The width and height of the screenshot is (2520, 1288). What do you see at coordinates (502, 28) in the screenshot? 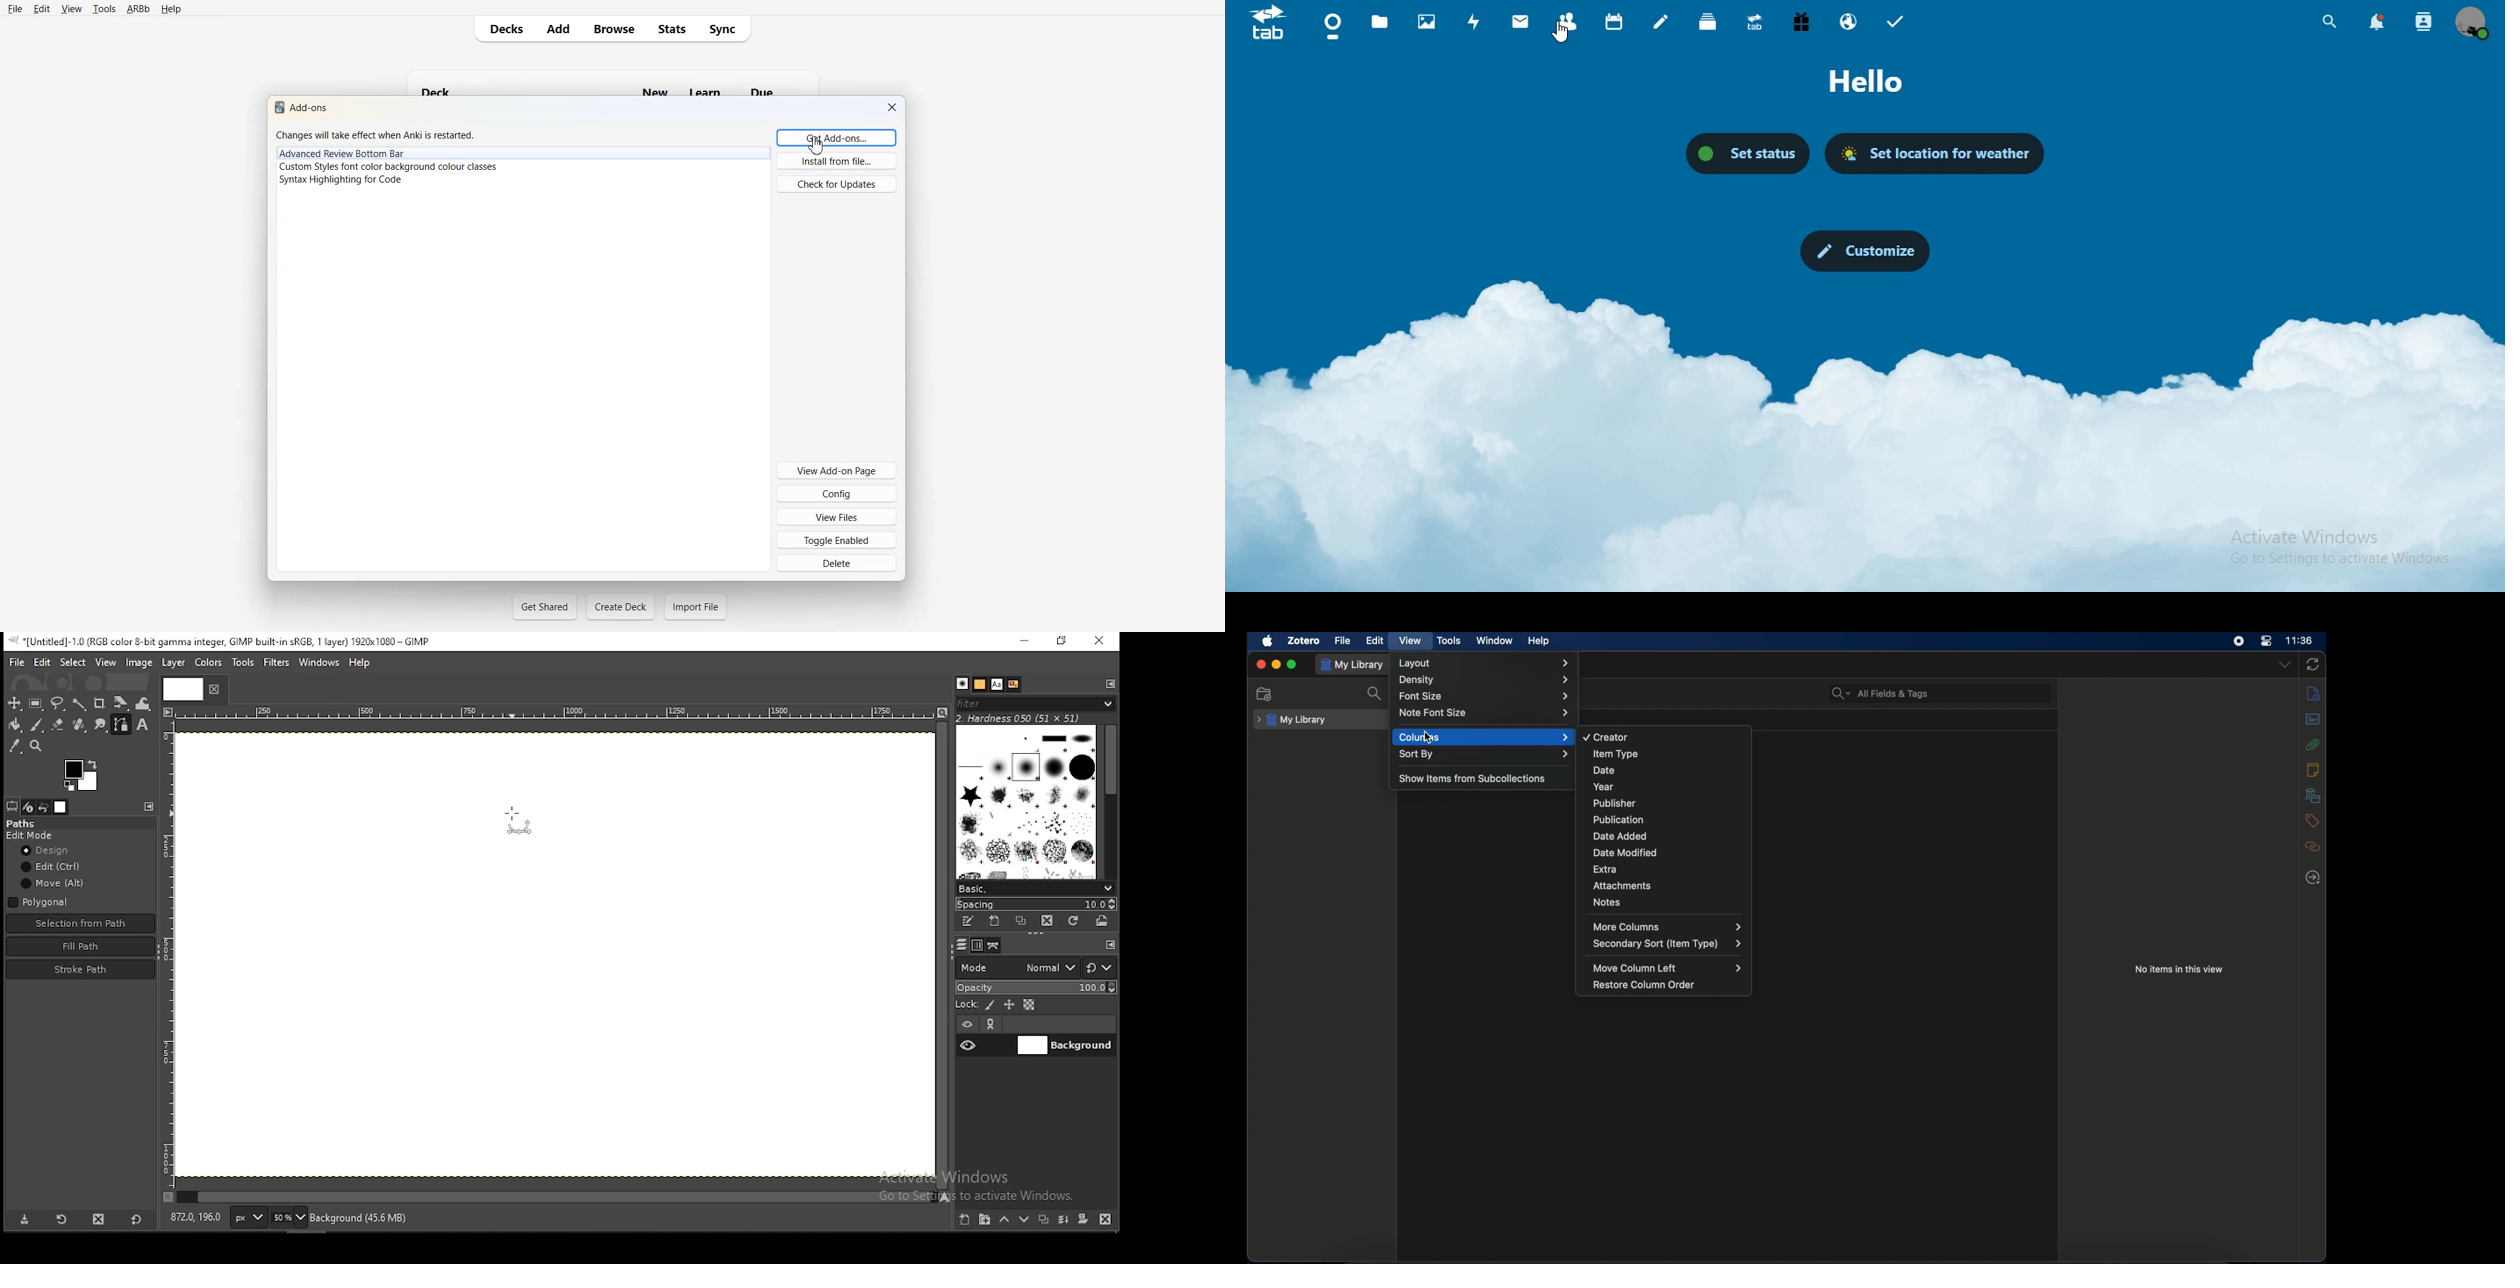
I see `Decks` at bounding box center [502, 28].